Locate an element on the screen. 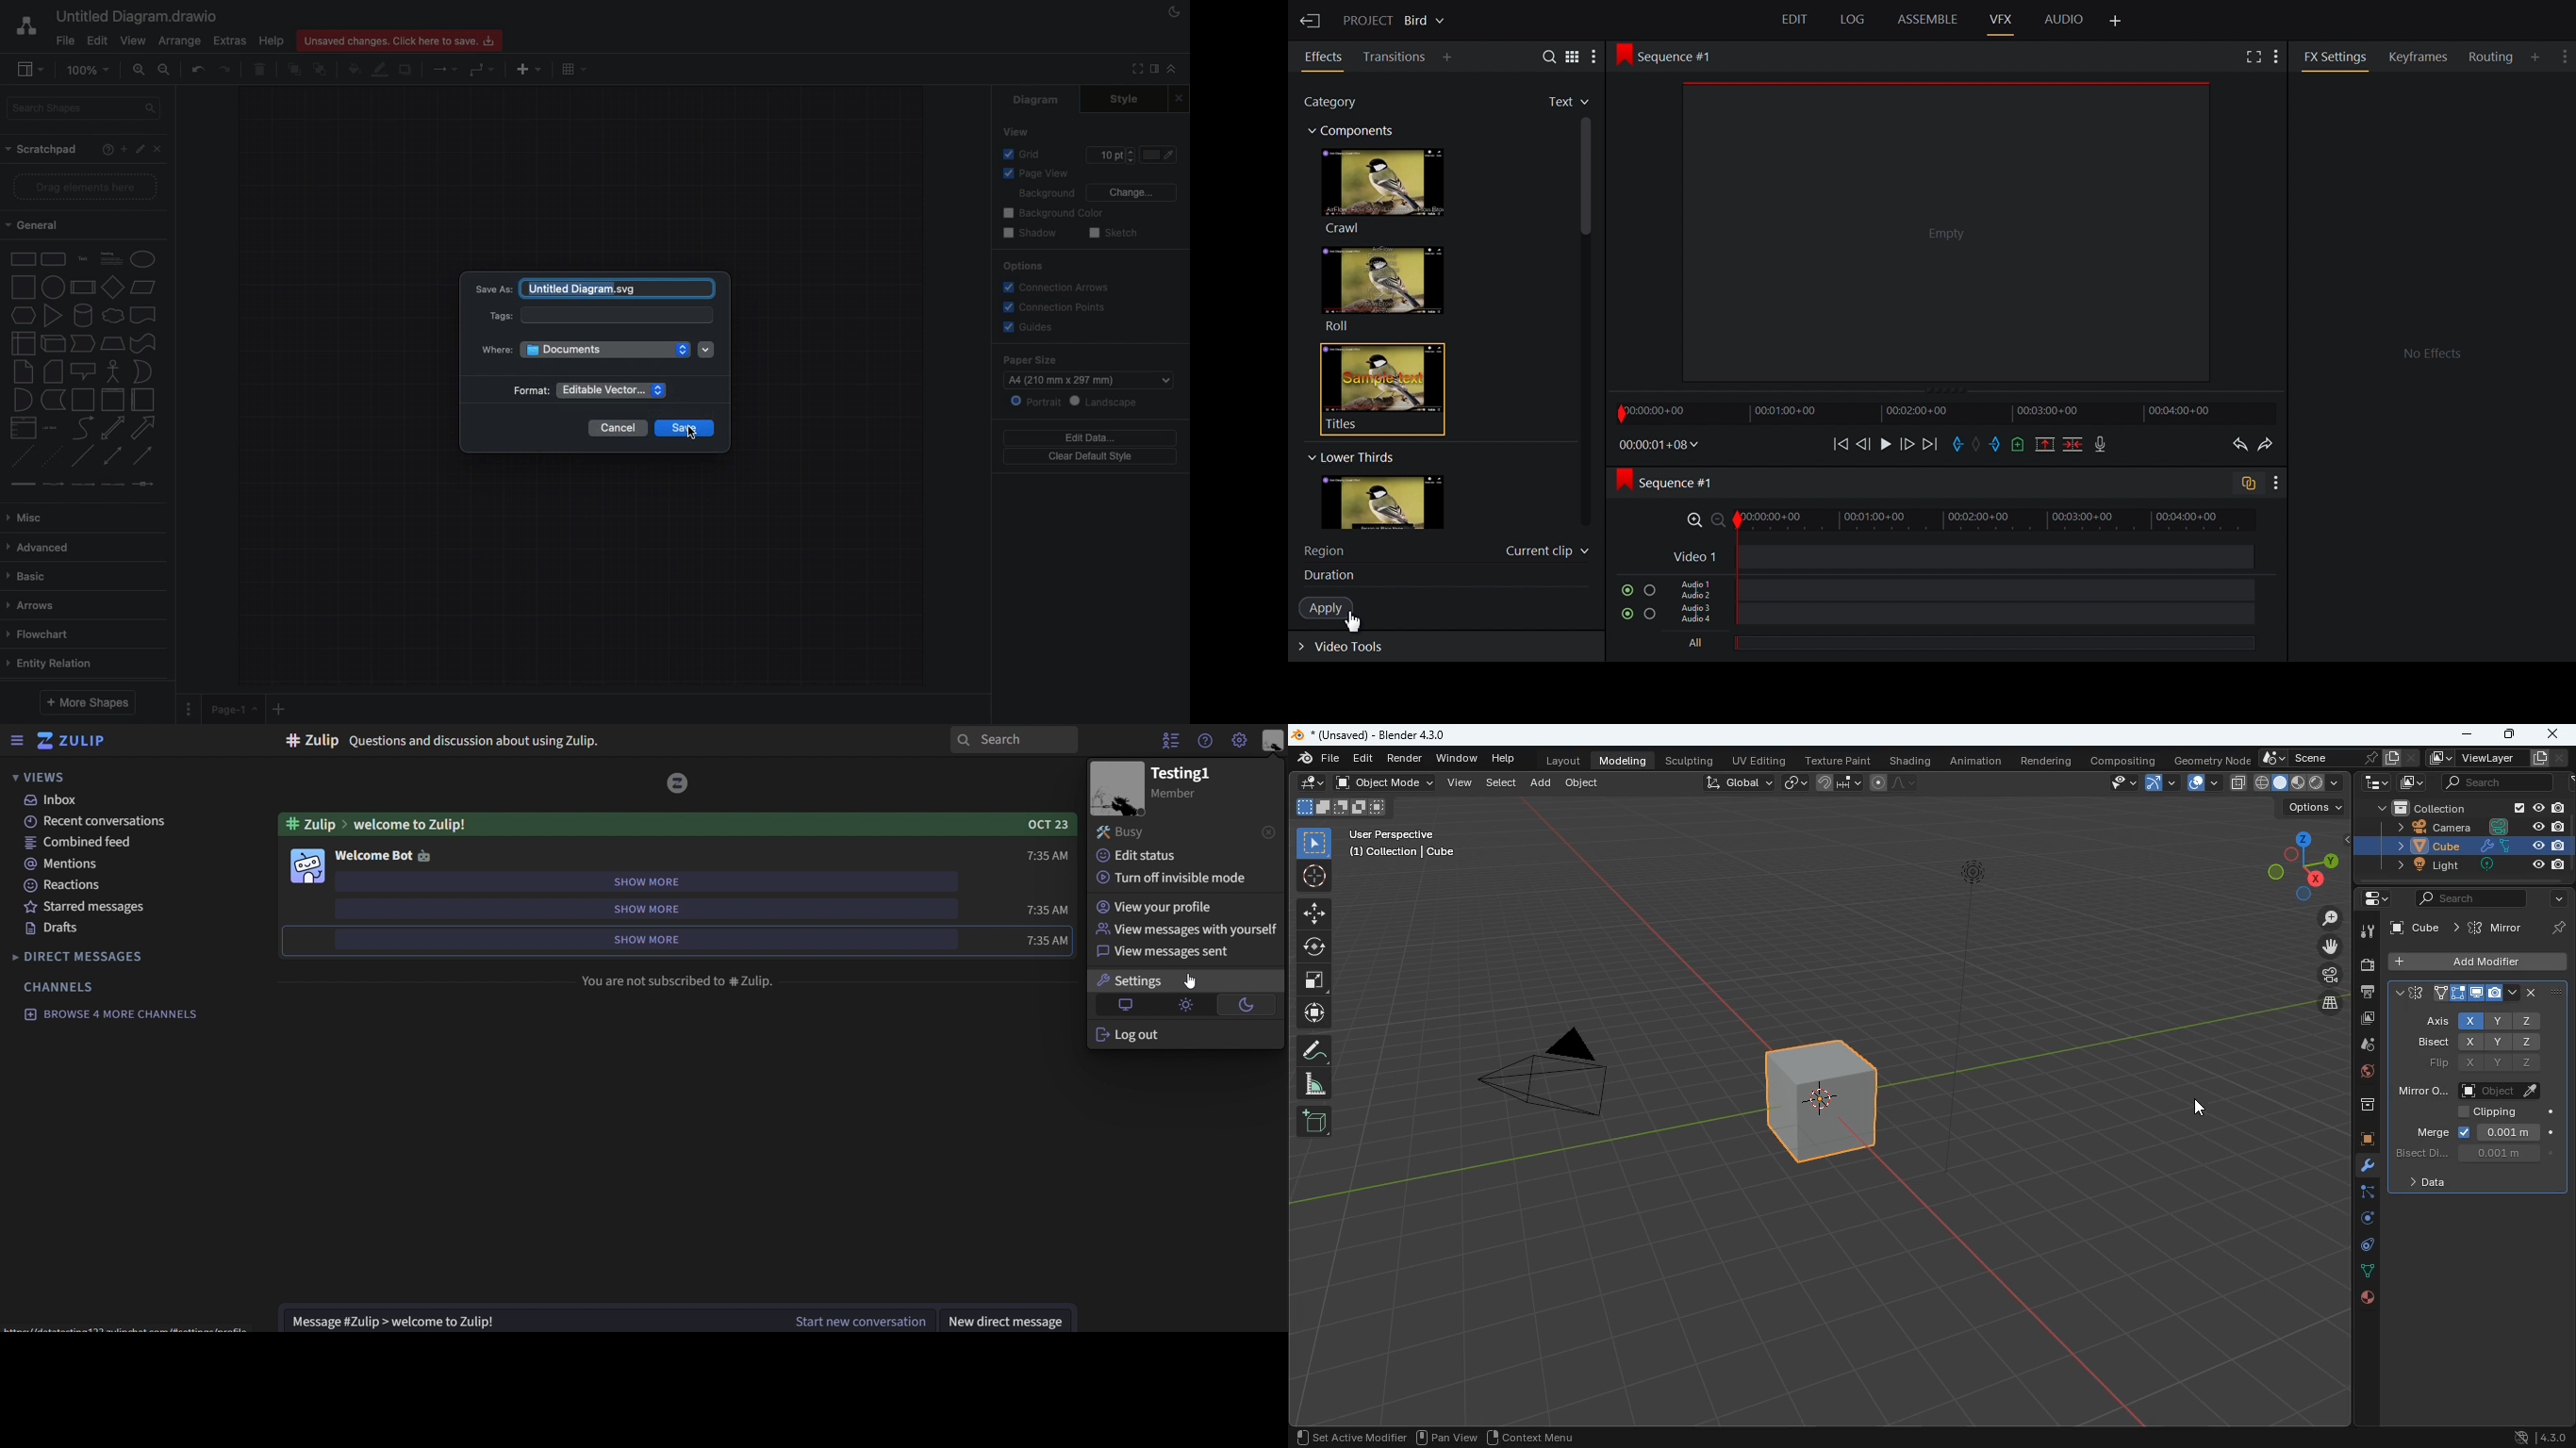 The height and width of the screenshot is (1456, 2576). Image is located at coordinates (1117, 789).